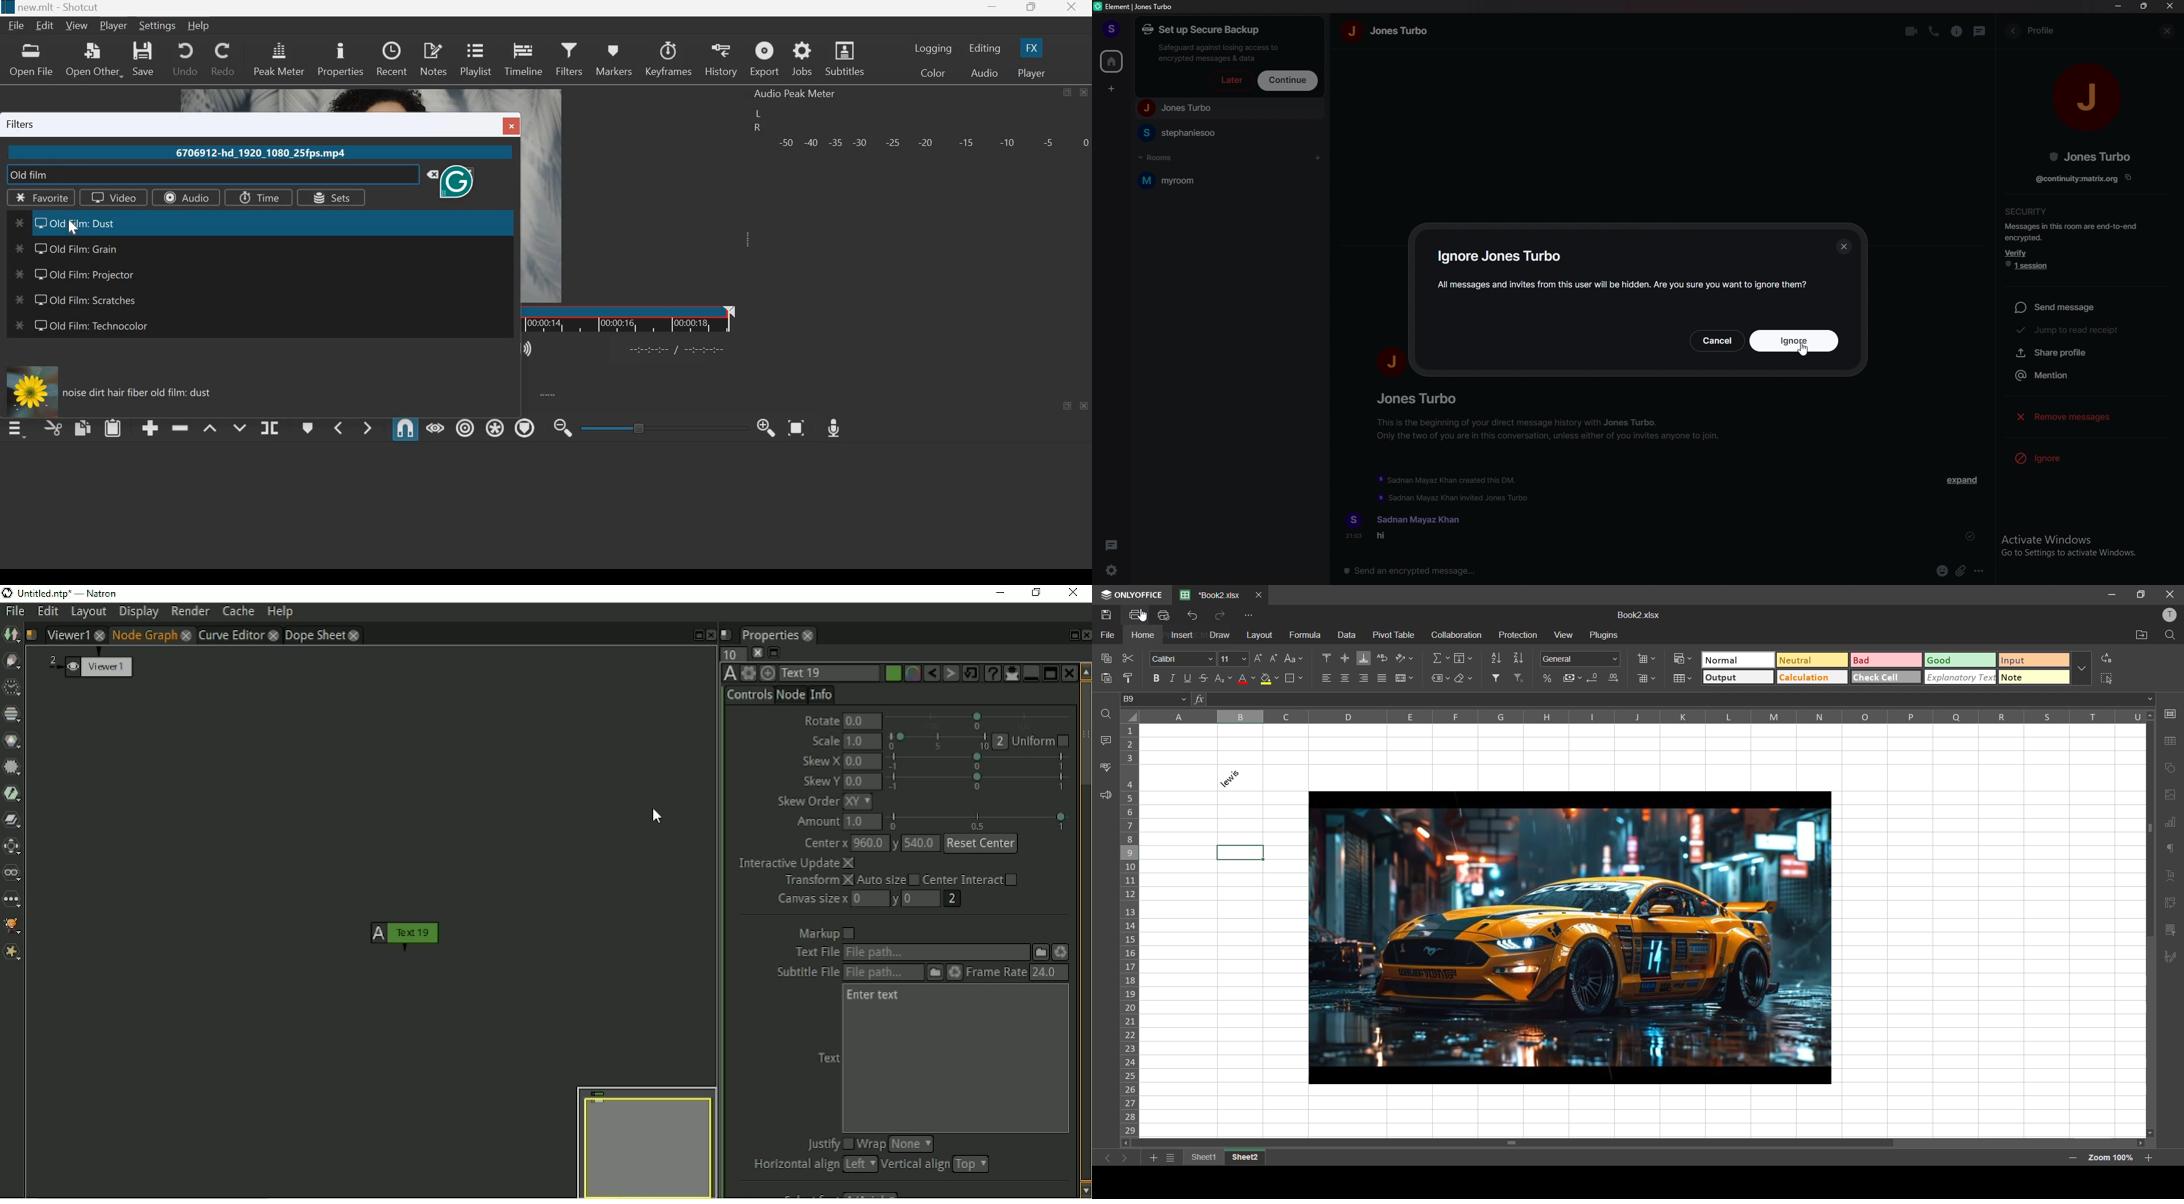 This screenshot has height=1204, width=2184. Describe the element at coordinates (18, 224) in the screenshot. I see `` at that location.